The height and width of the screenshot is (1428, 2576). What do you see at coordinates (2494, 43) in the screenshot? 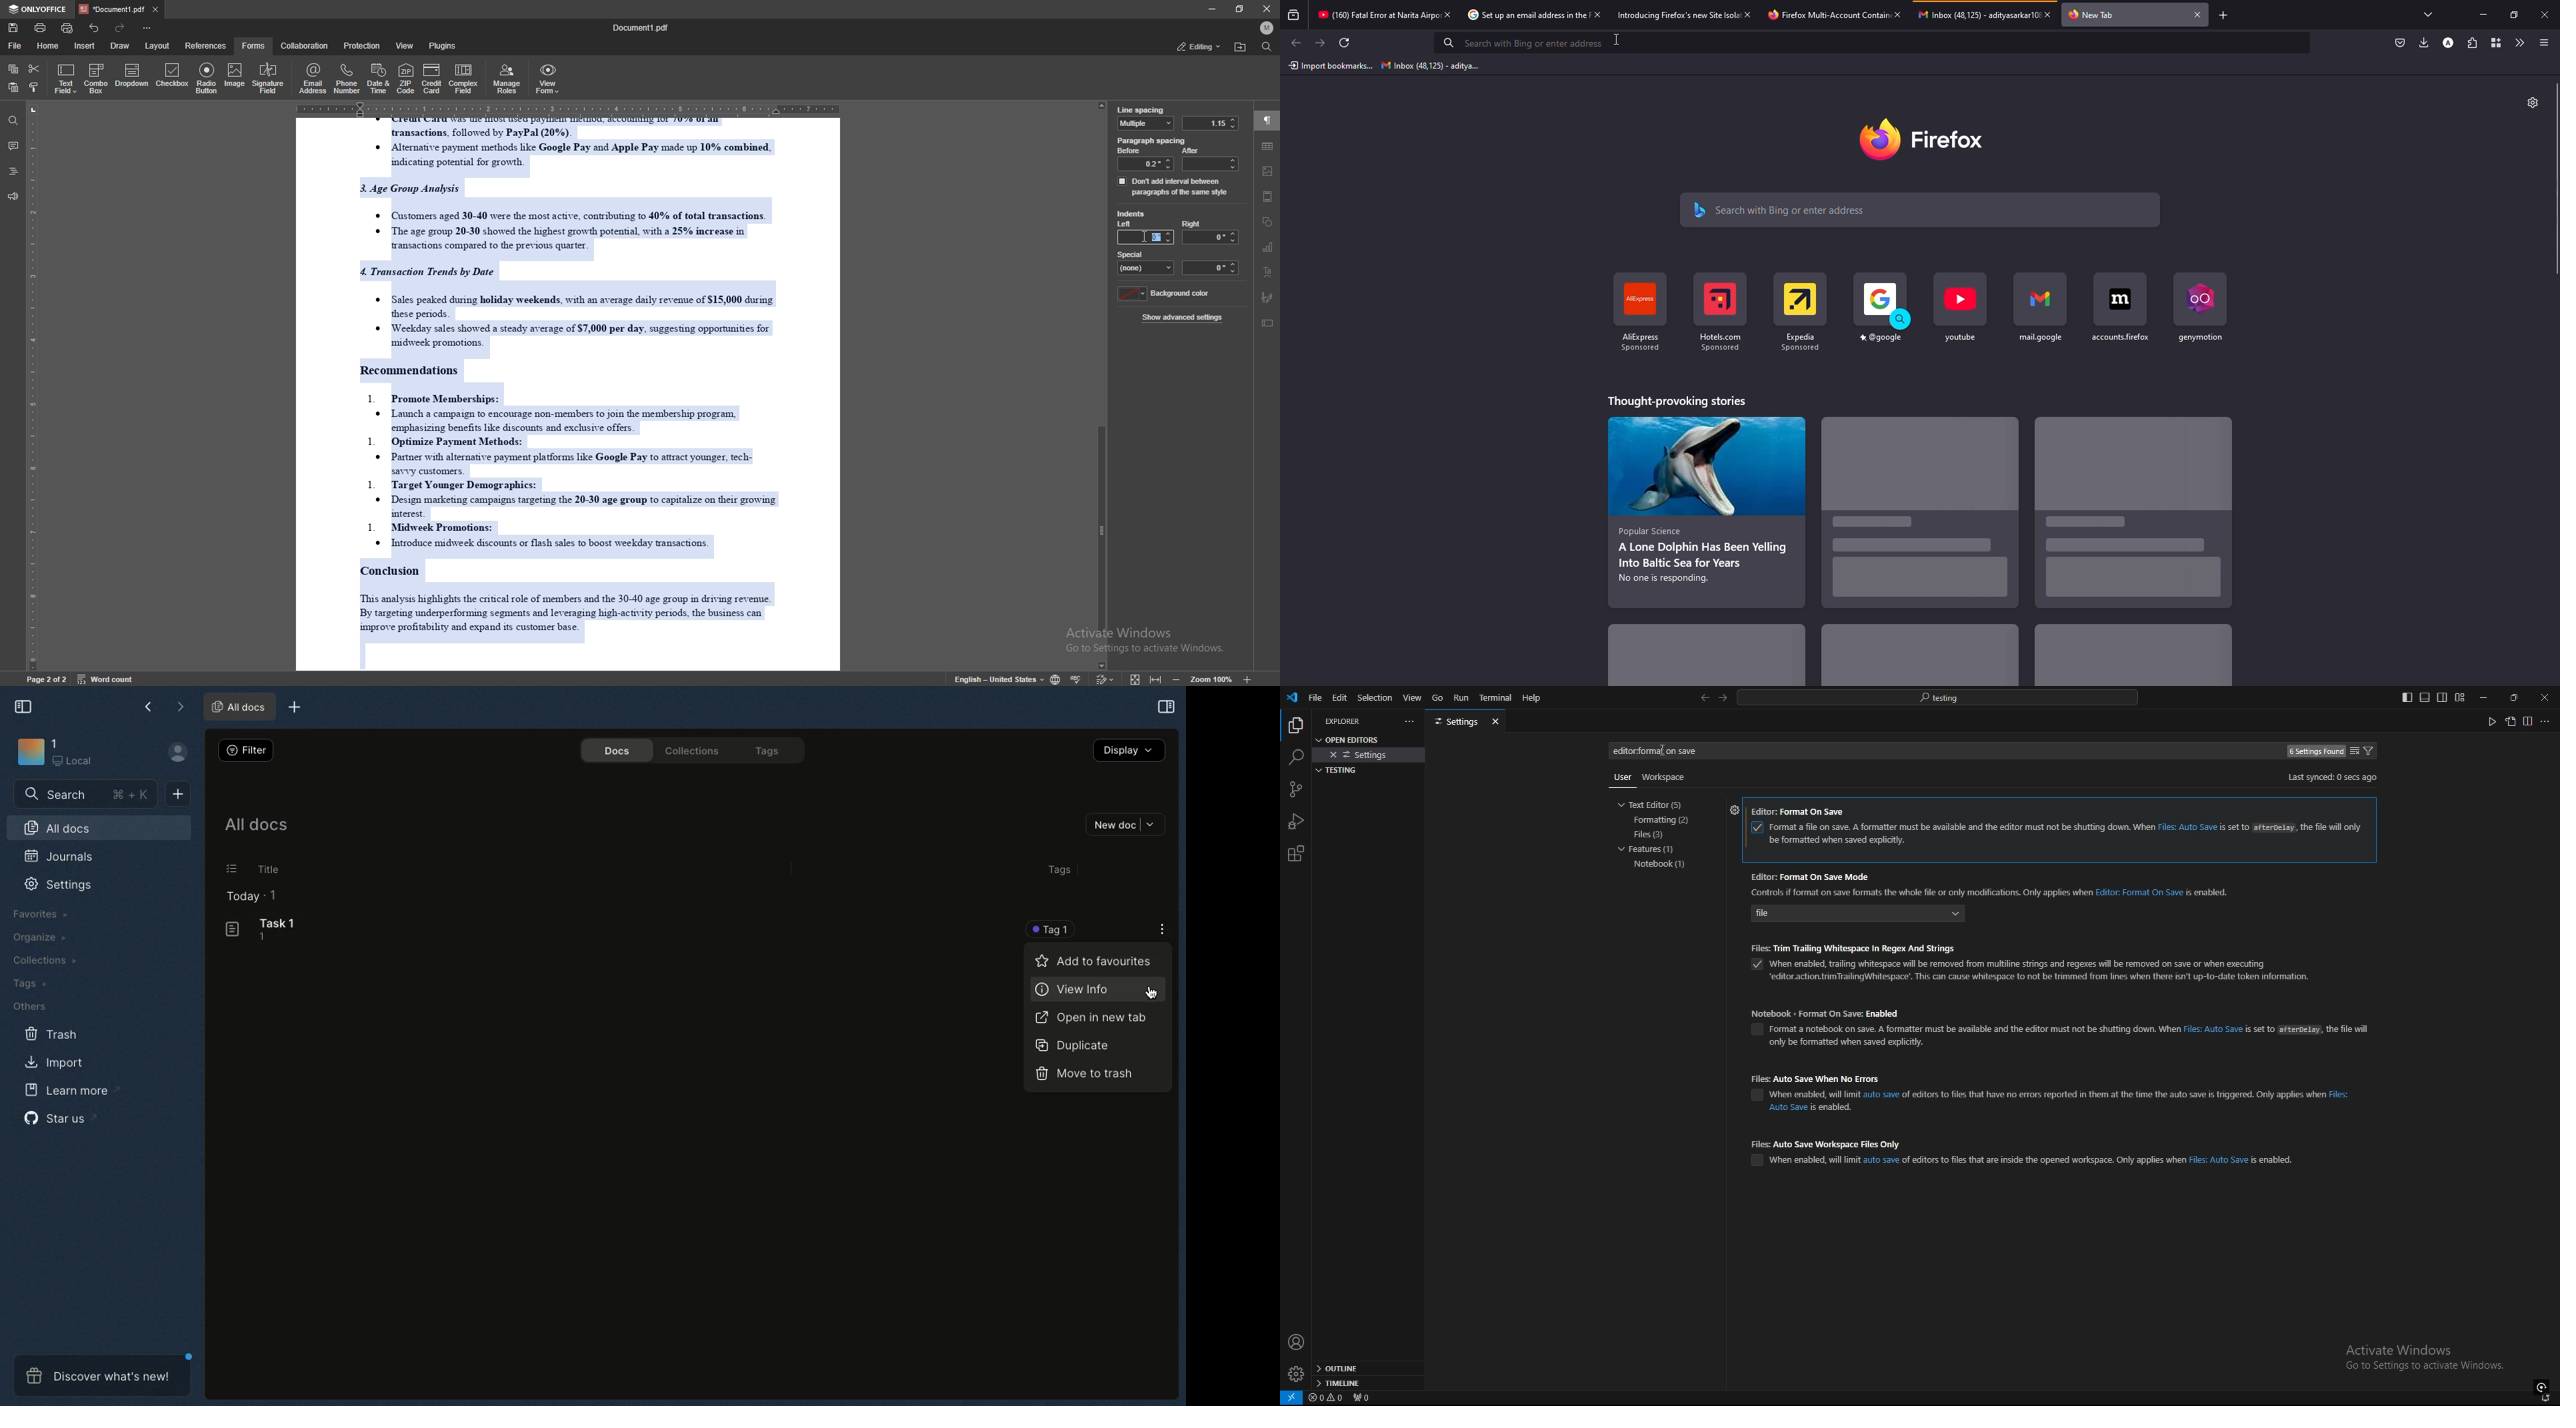
I see `container` at bounding box center [2494, 43].